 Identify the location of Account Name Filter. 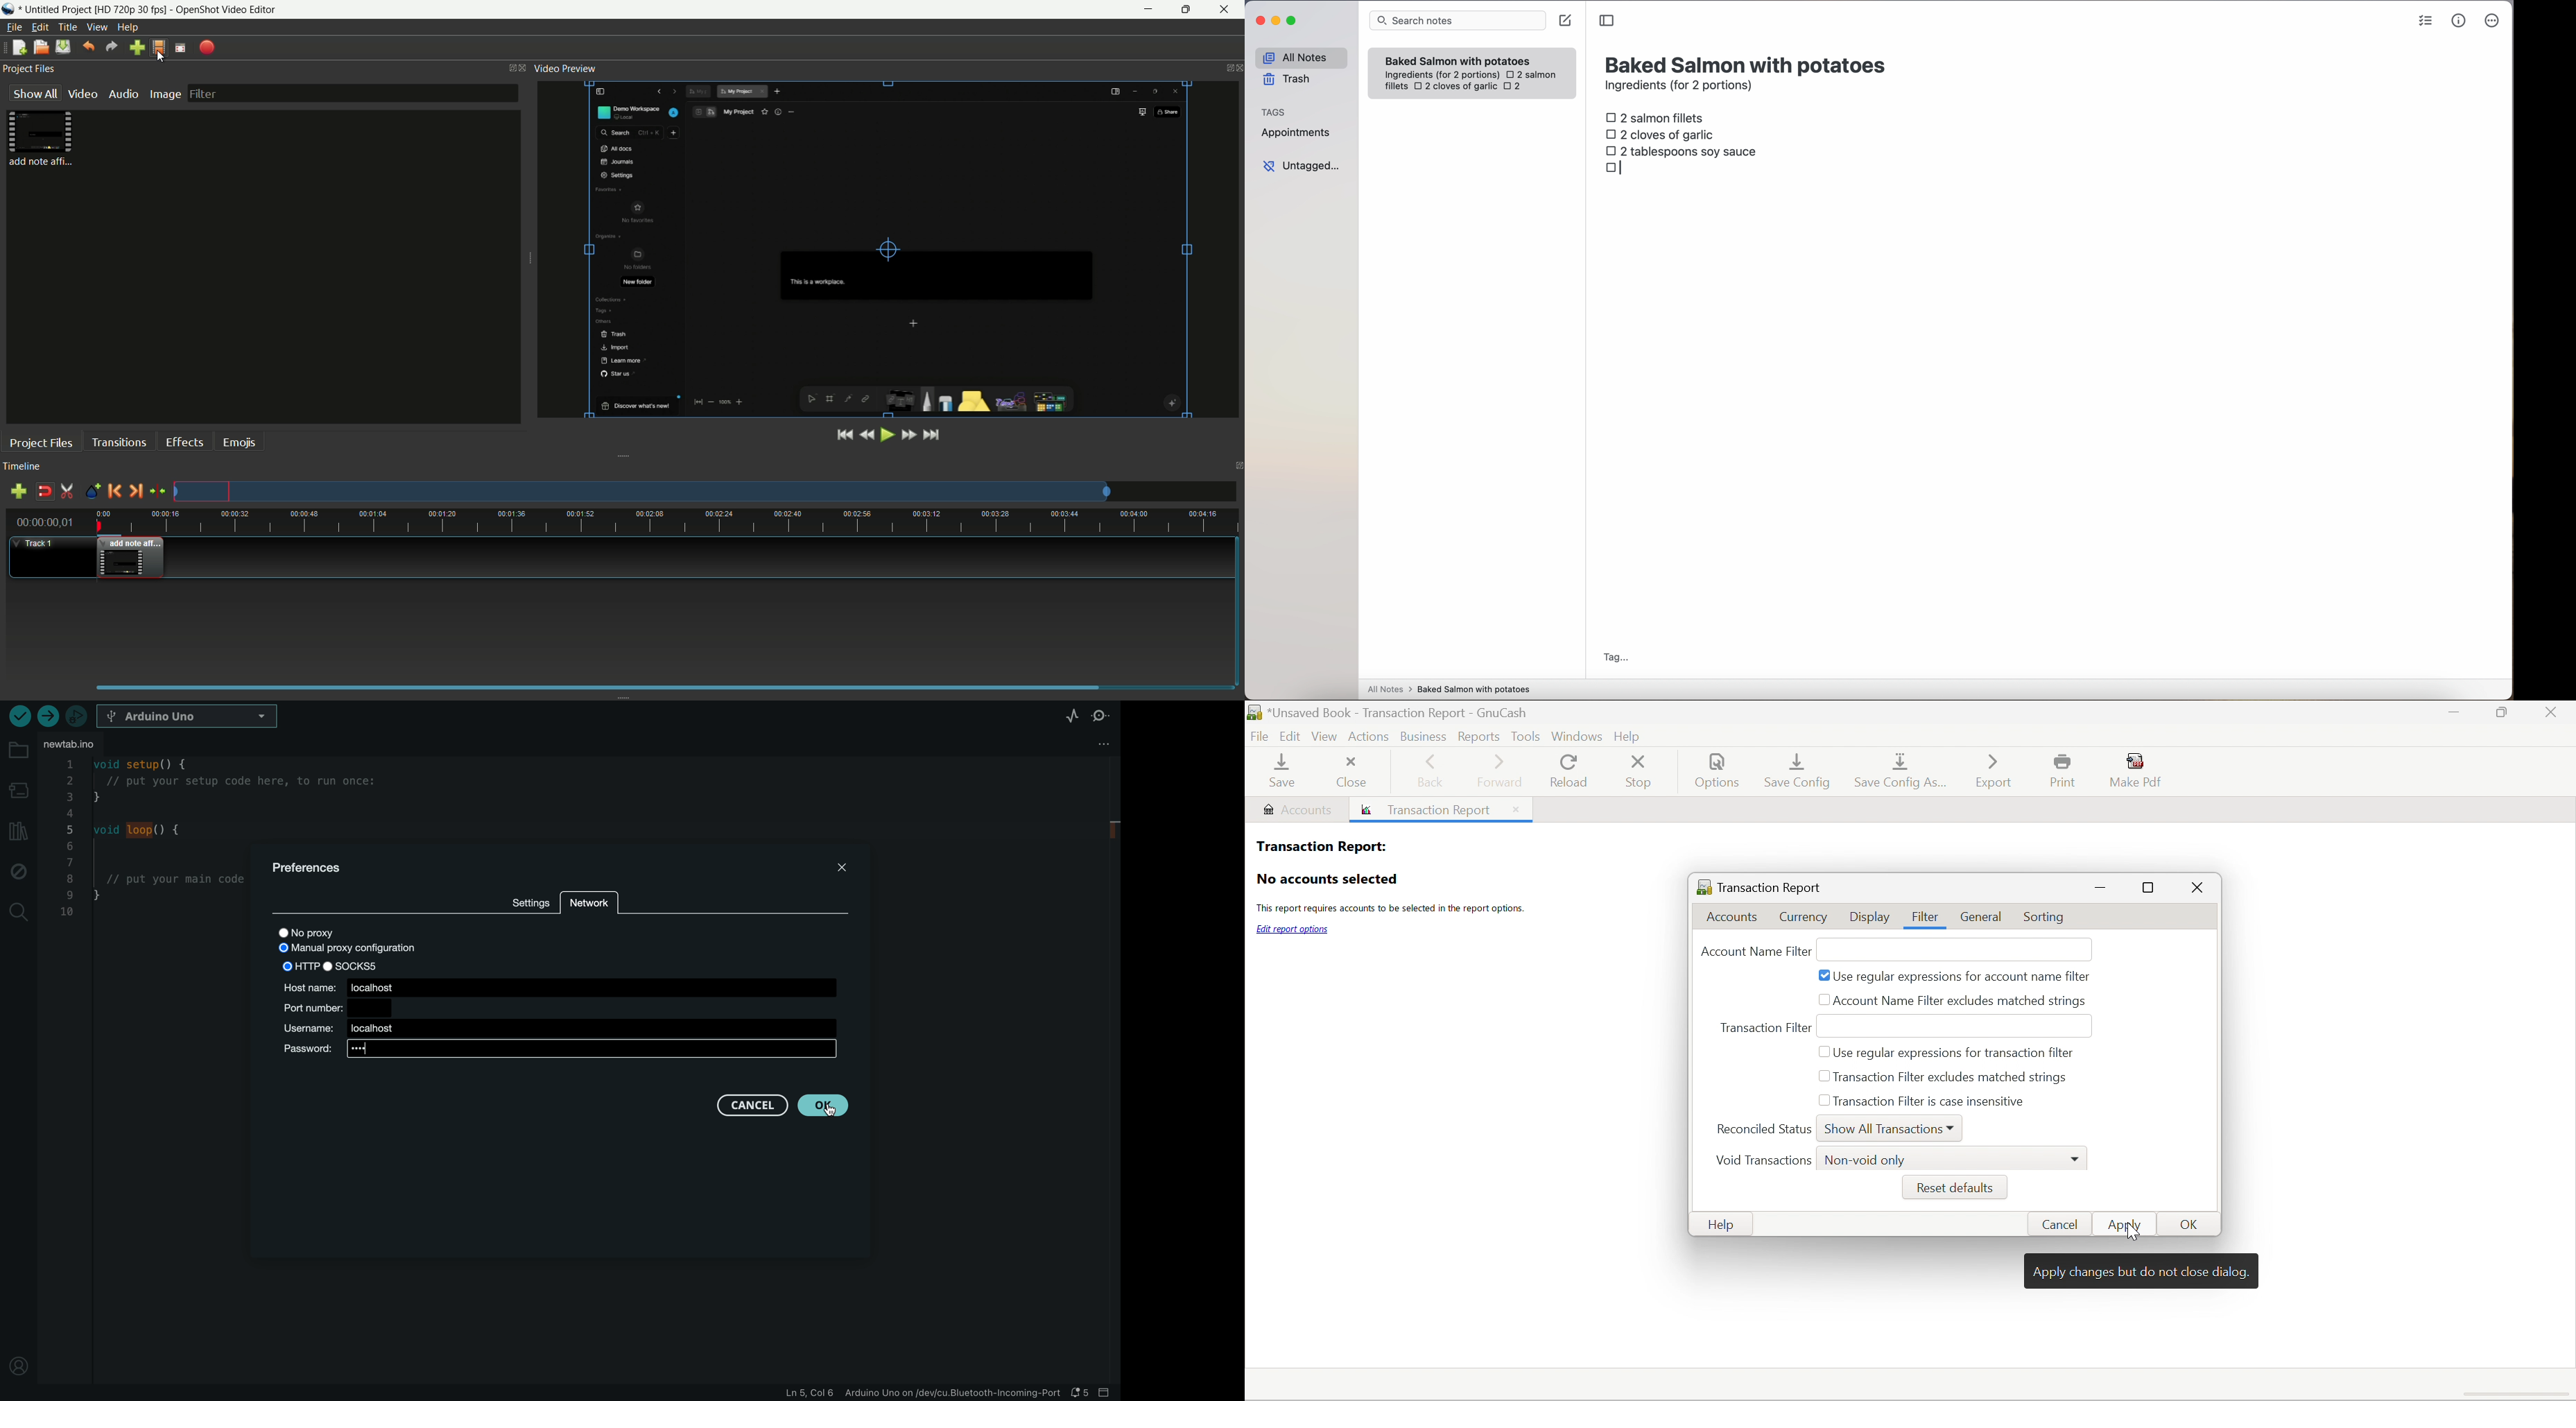
(1754, 952).